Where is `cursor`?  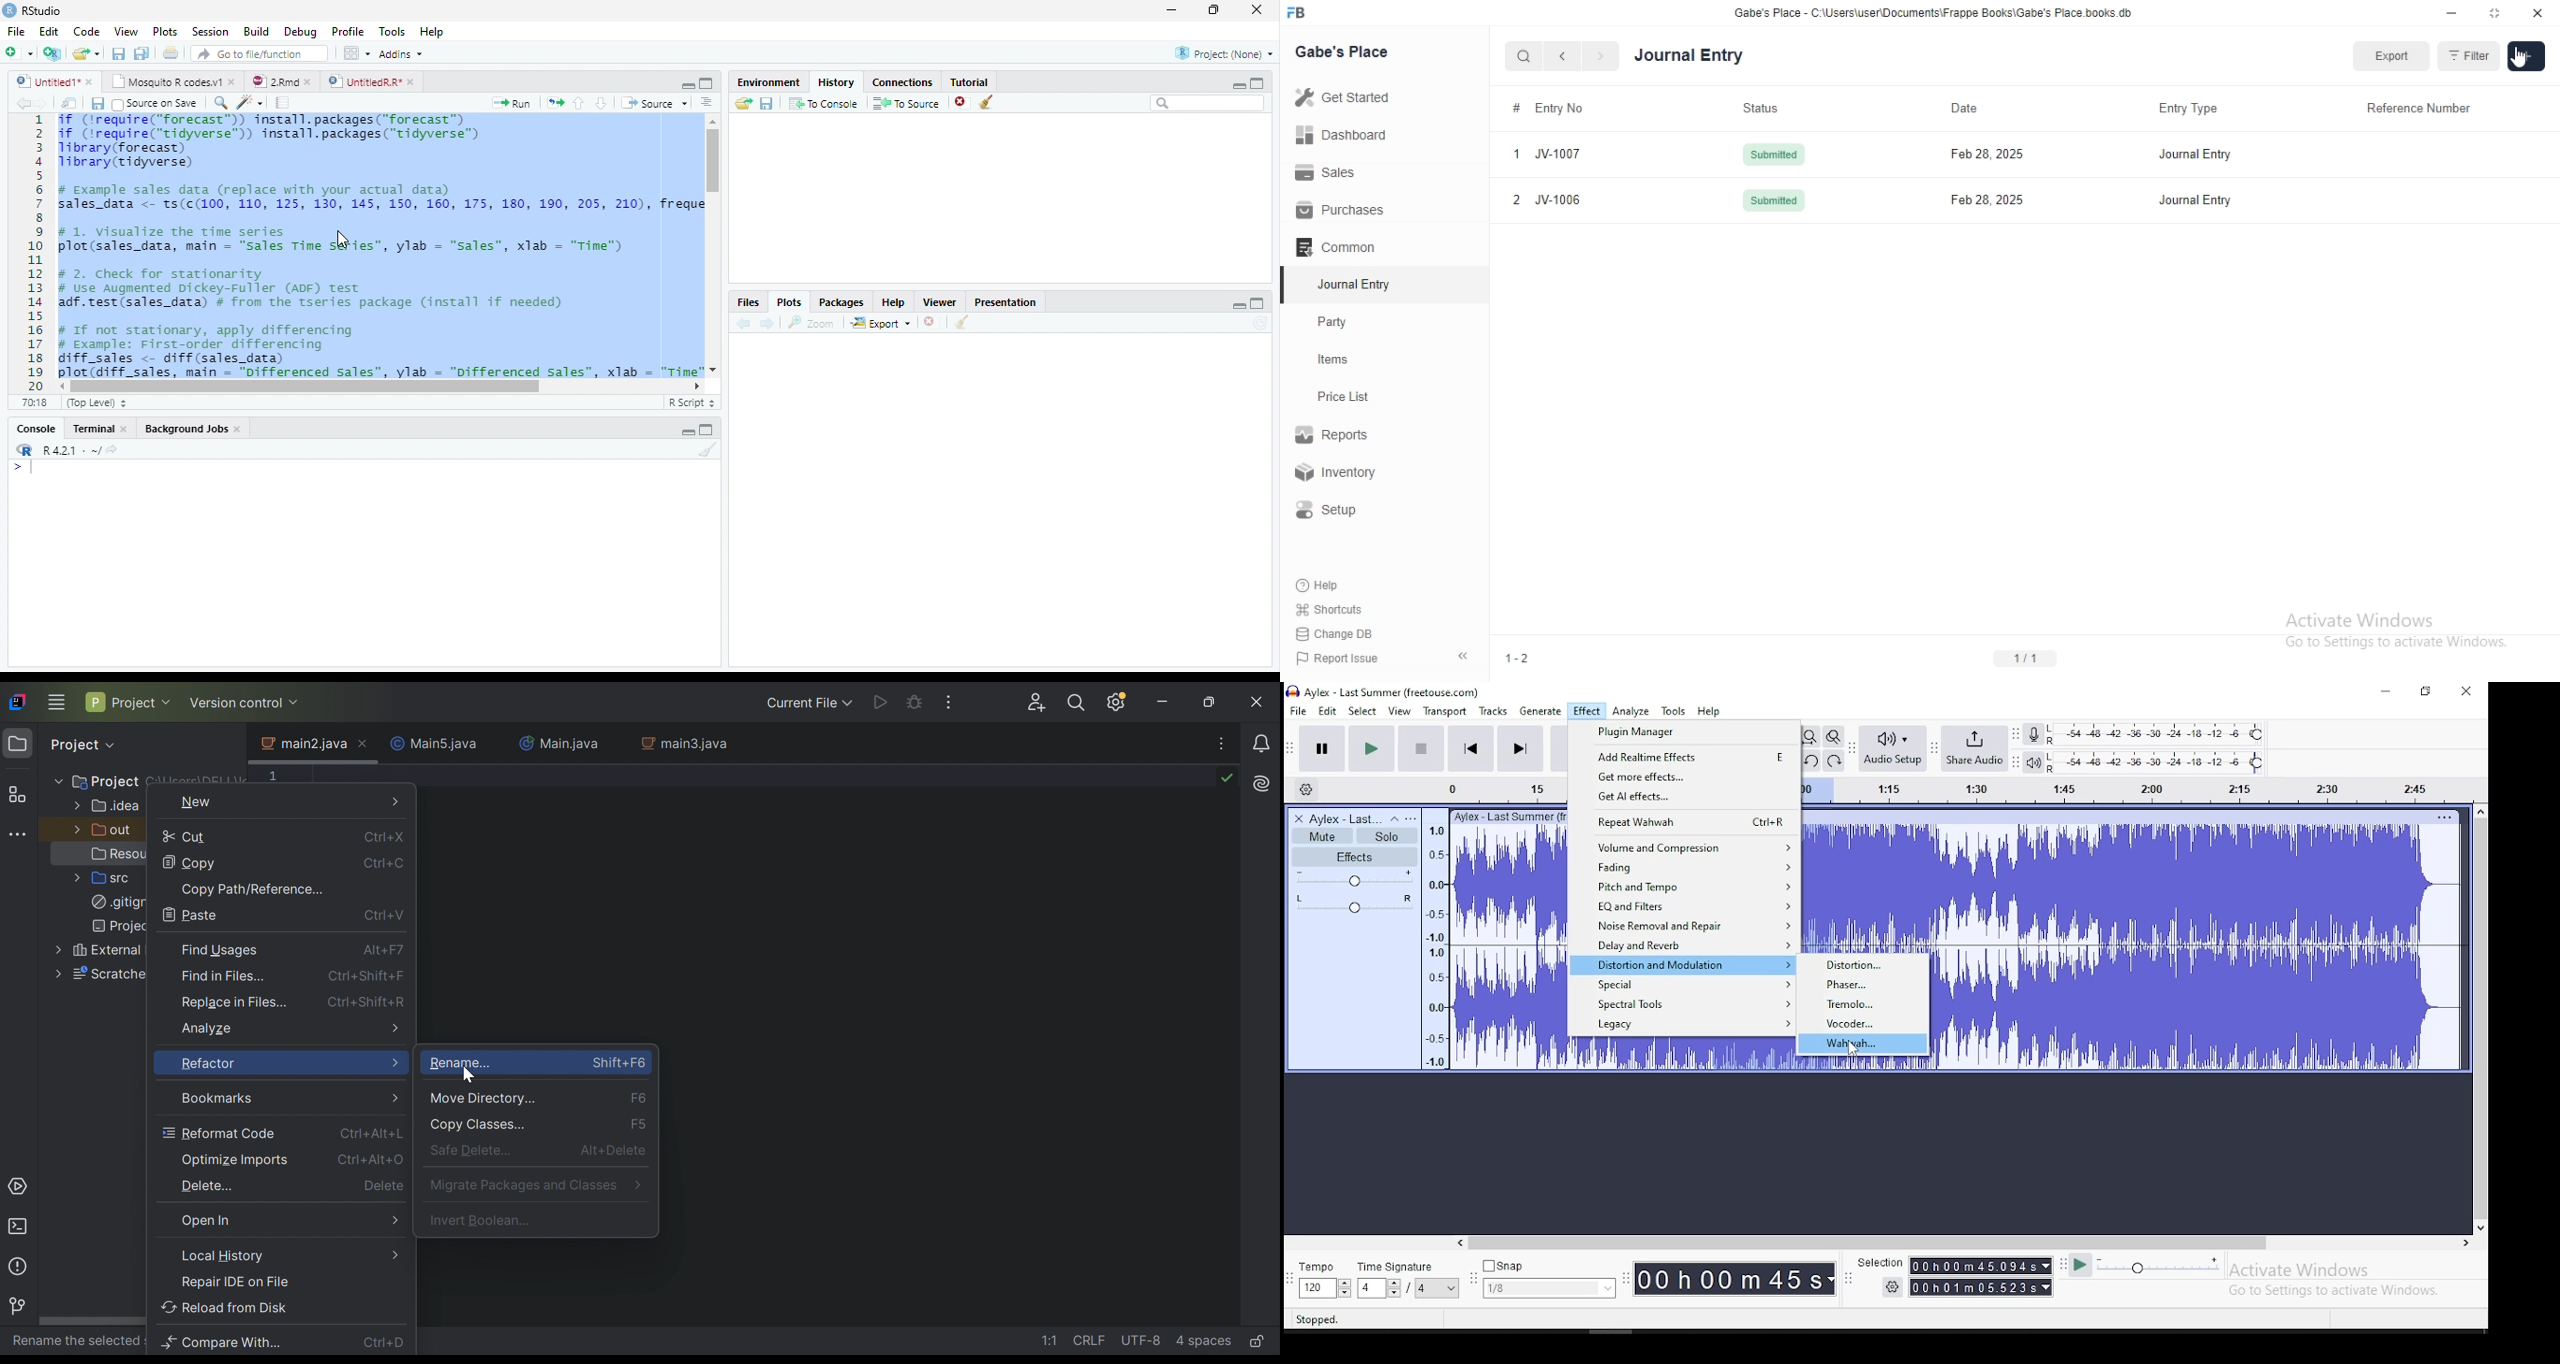 cursor is located at coordinates (2527, 58).